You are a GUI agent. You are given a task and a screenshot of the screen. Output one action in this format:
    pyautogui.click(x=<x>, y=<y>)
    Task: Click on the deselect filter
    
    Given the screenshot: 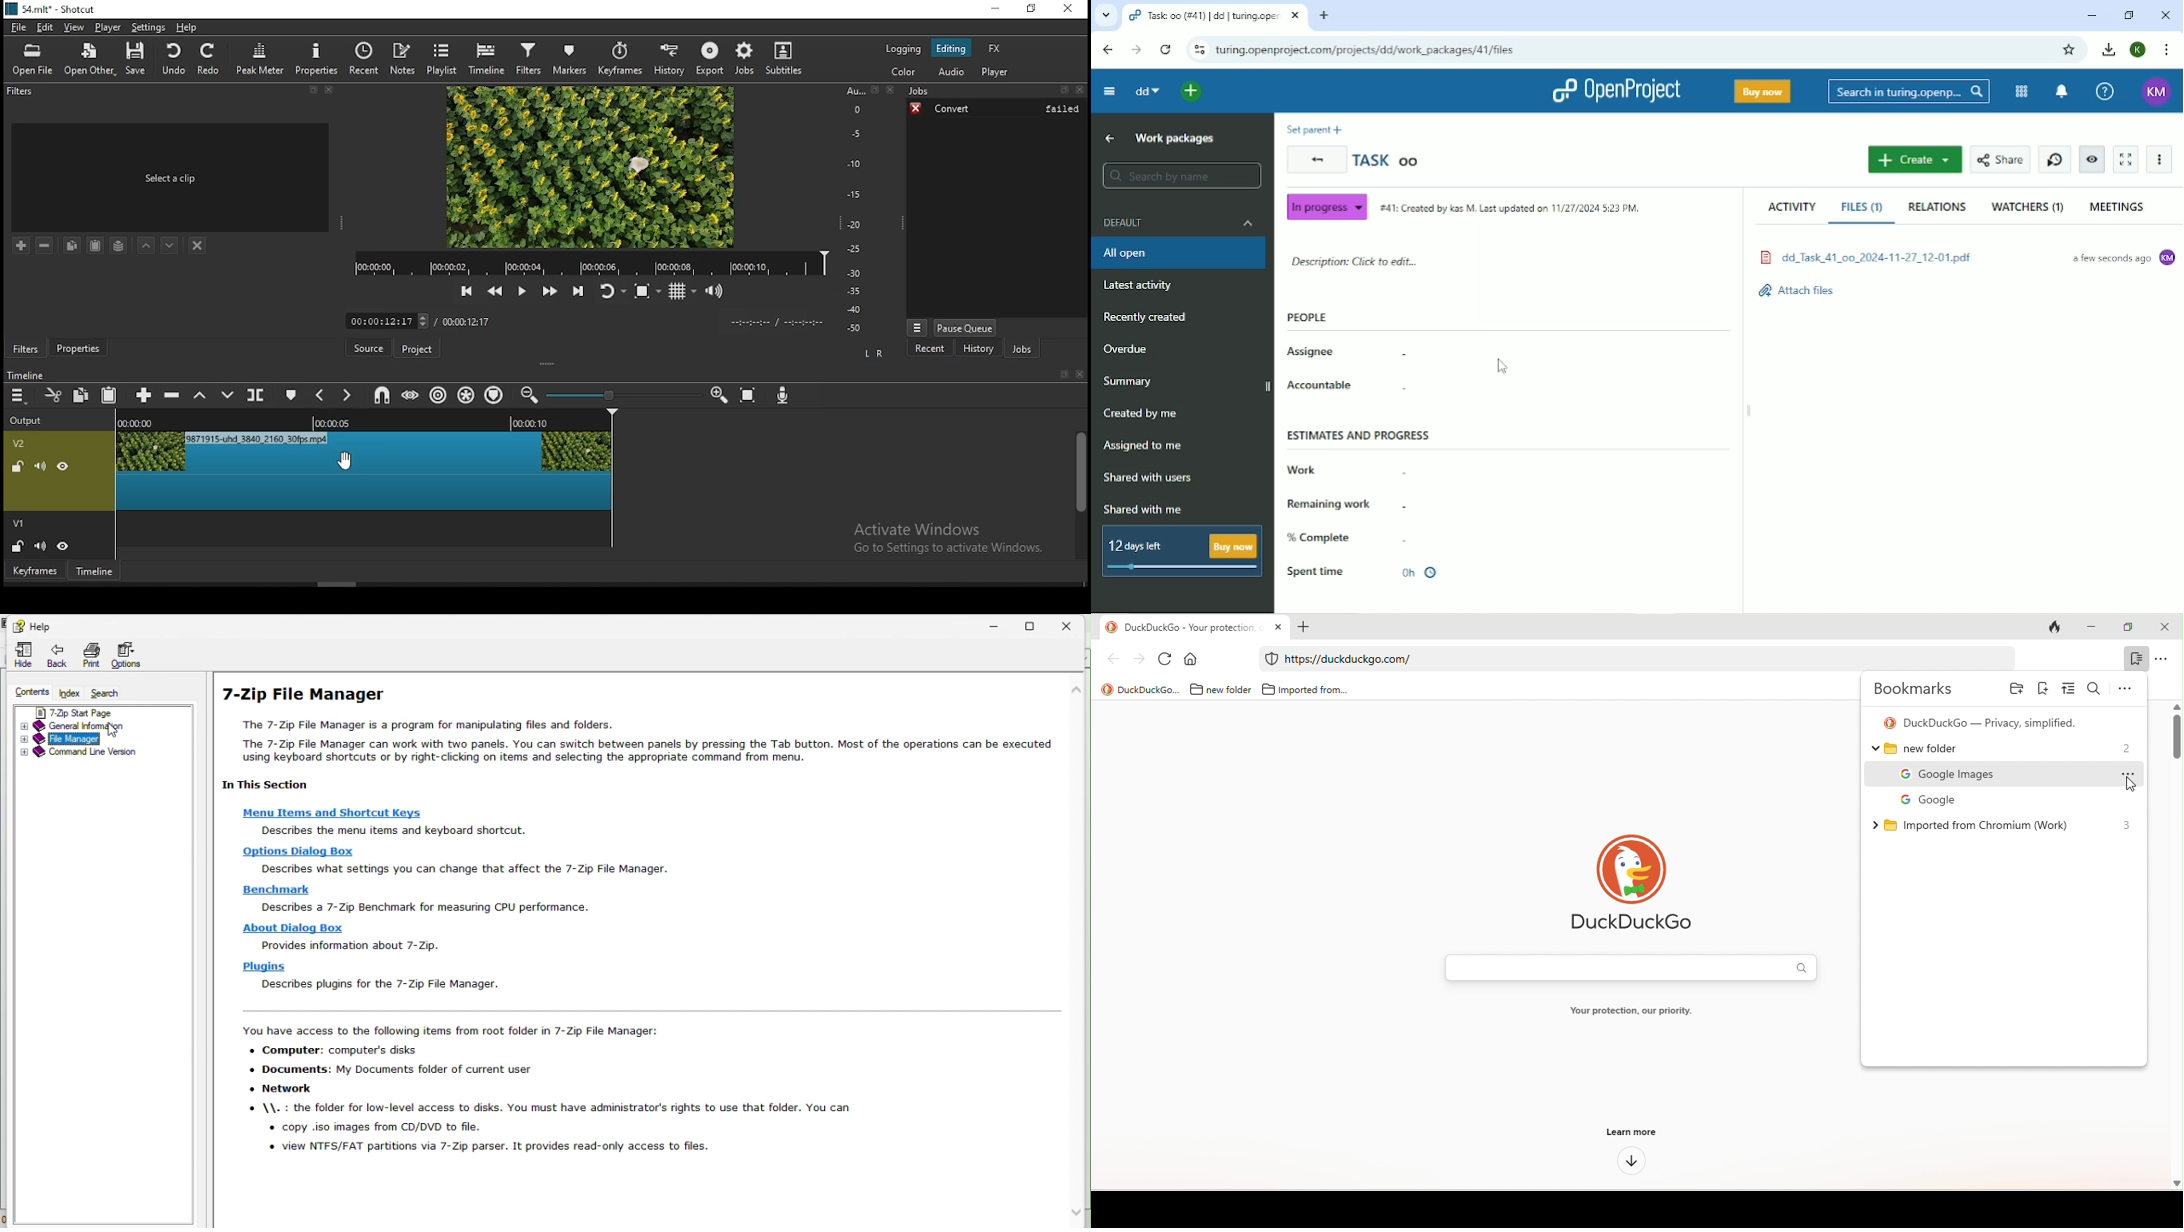 What is the action you would take?
    pyautogui.click(x=197, y=246)
    